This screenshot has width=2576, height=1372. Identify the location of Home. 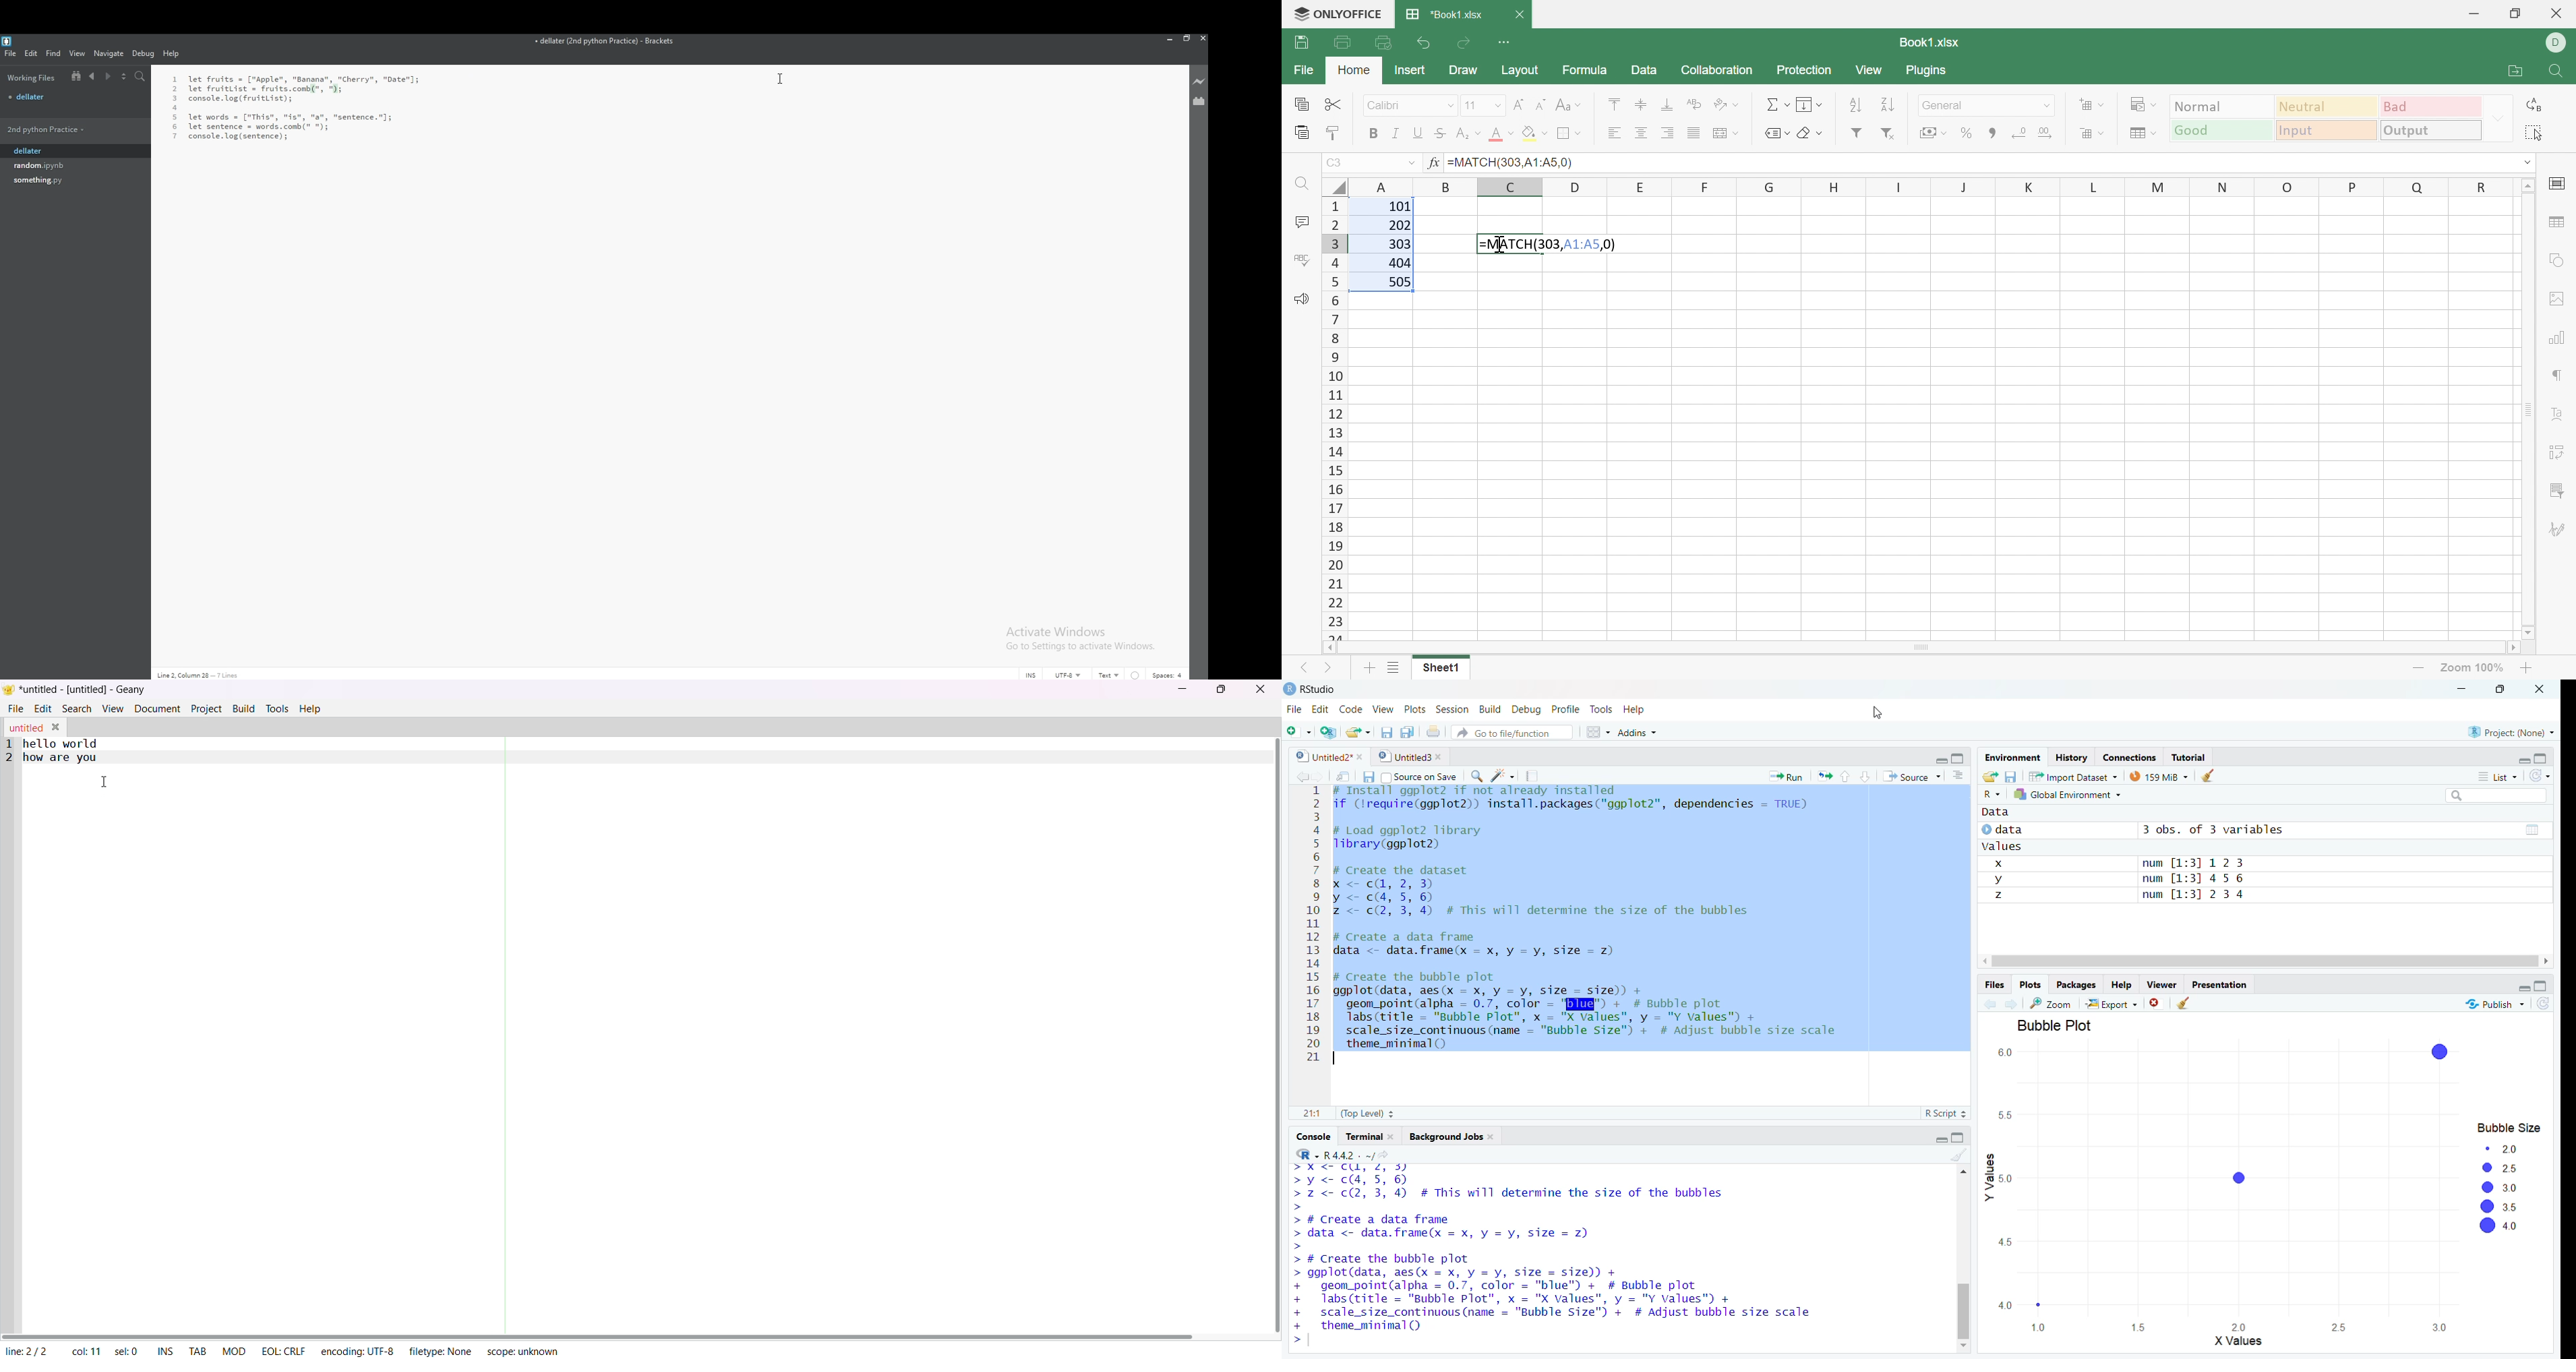
(1356, 72).